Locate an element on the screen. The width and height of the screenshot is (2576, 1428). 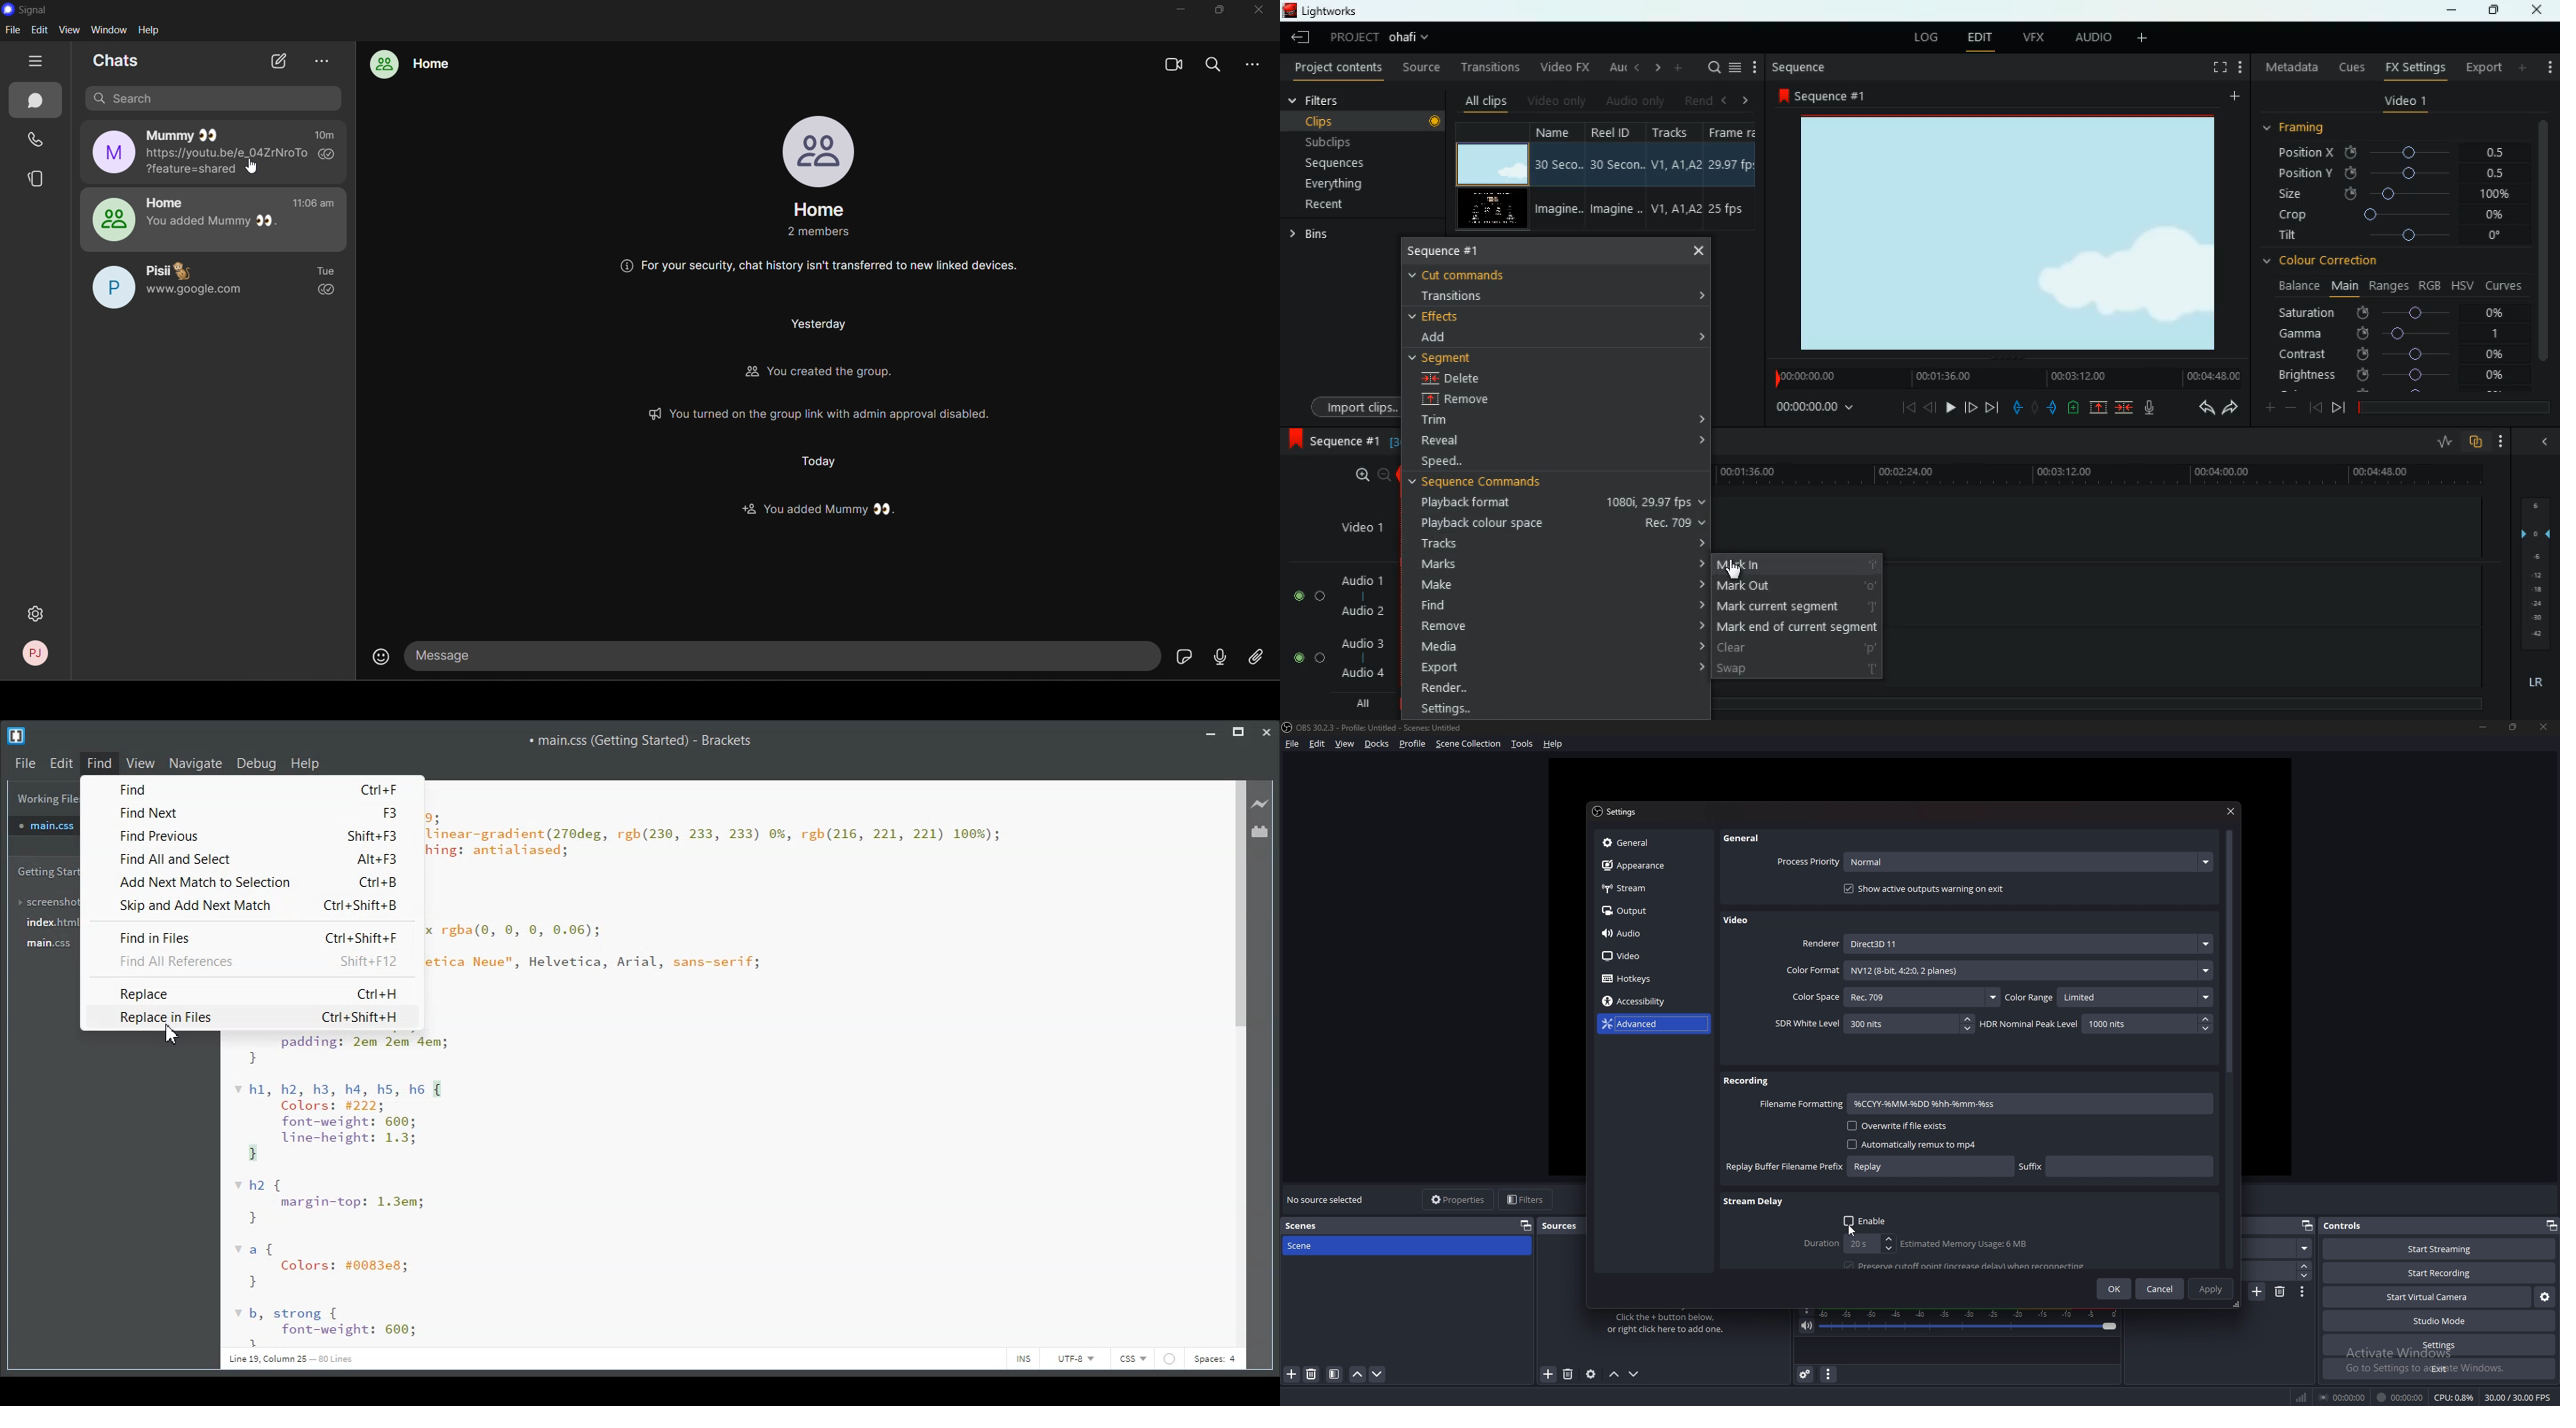
screen is located at coordinates (1491, 164).